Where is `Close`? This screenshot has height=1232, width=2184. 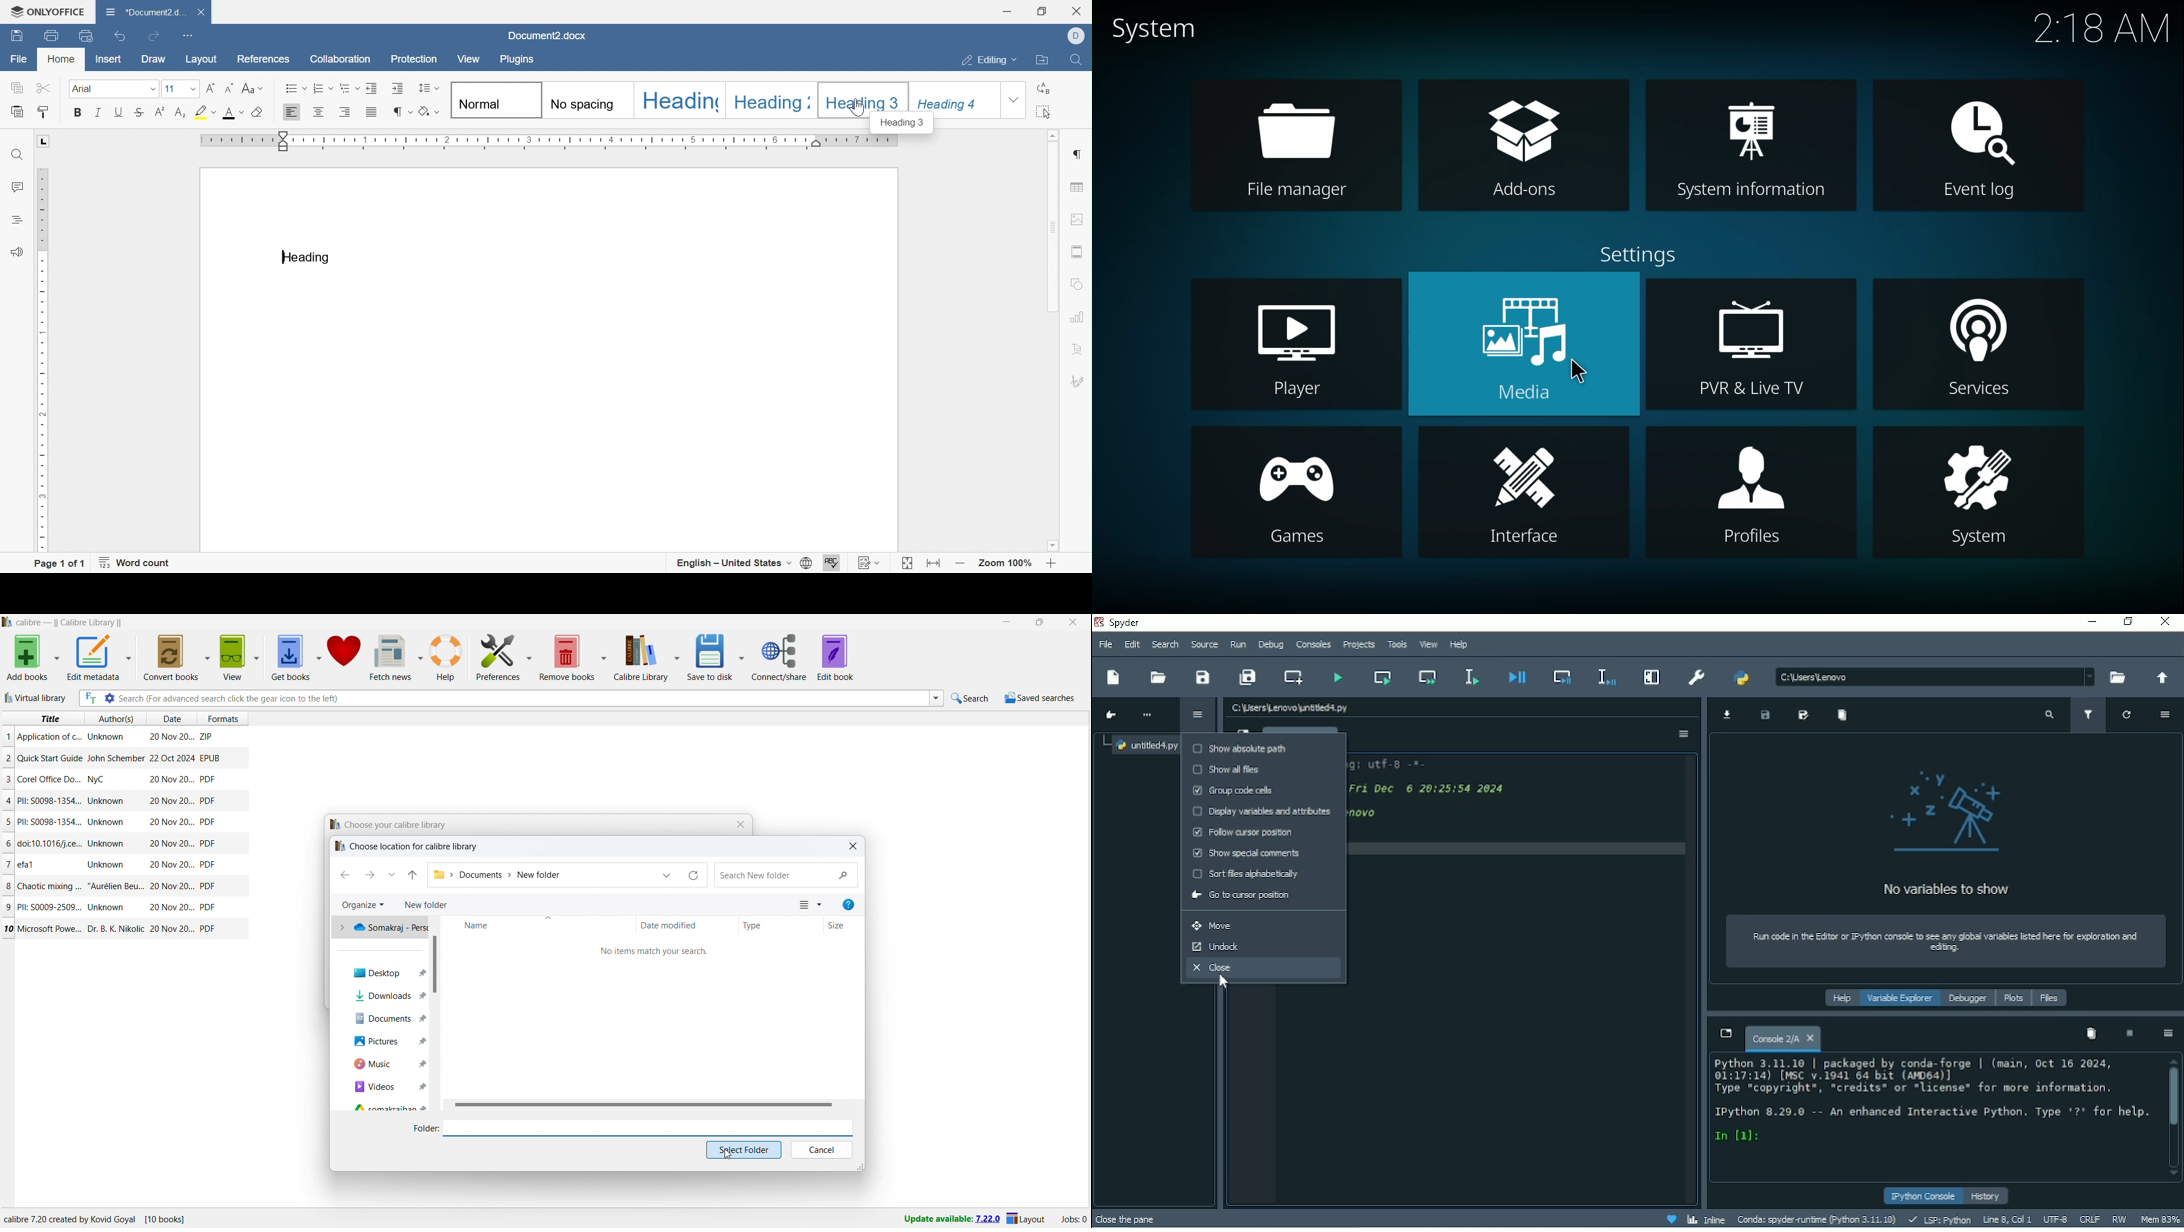 Close is located at coordinates (1218, 966).